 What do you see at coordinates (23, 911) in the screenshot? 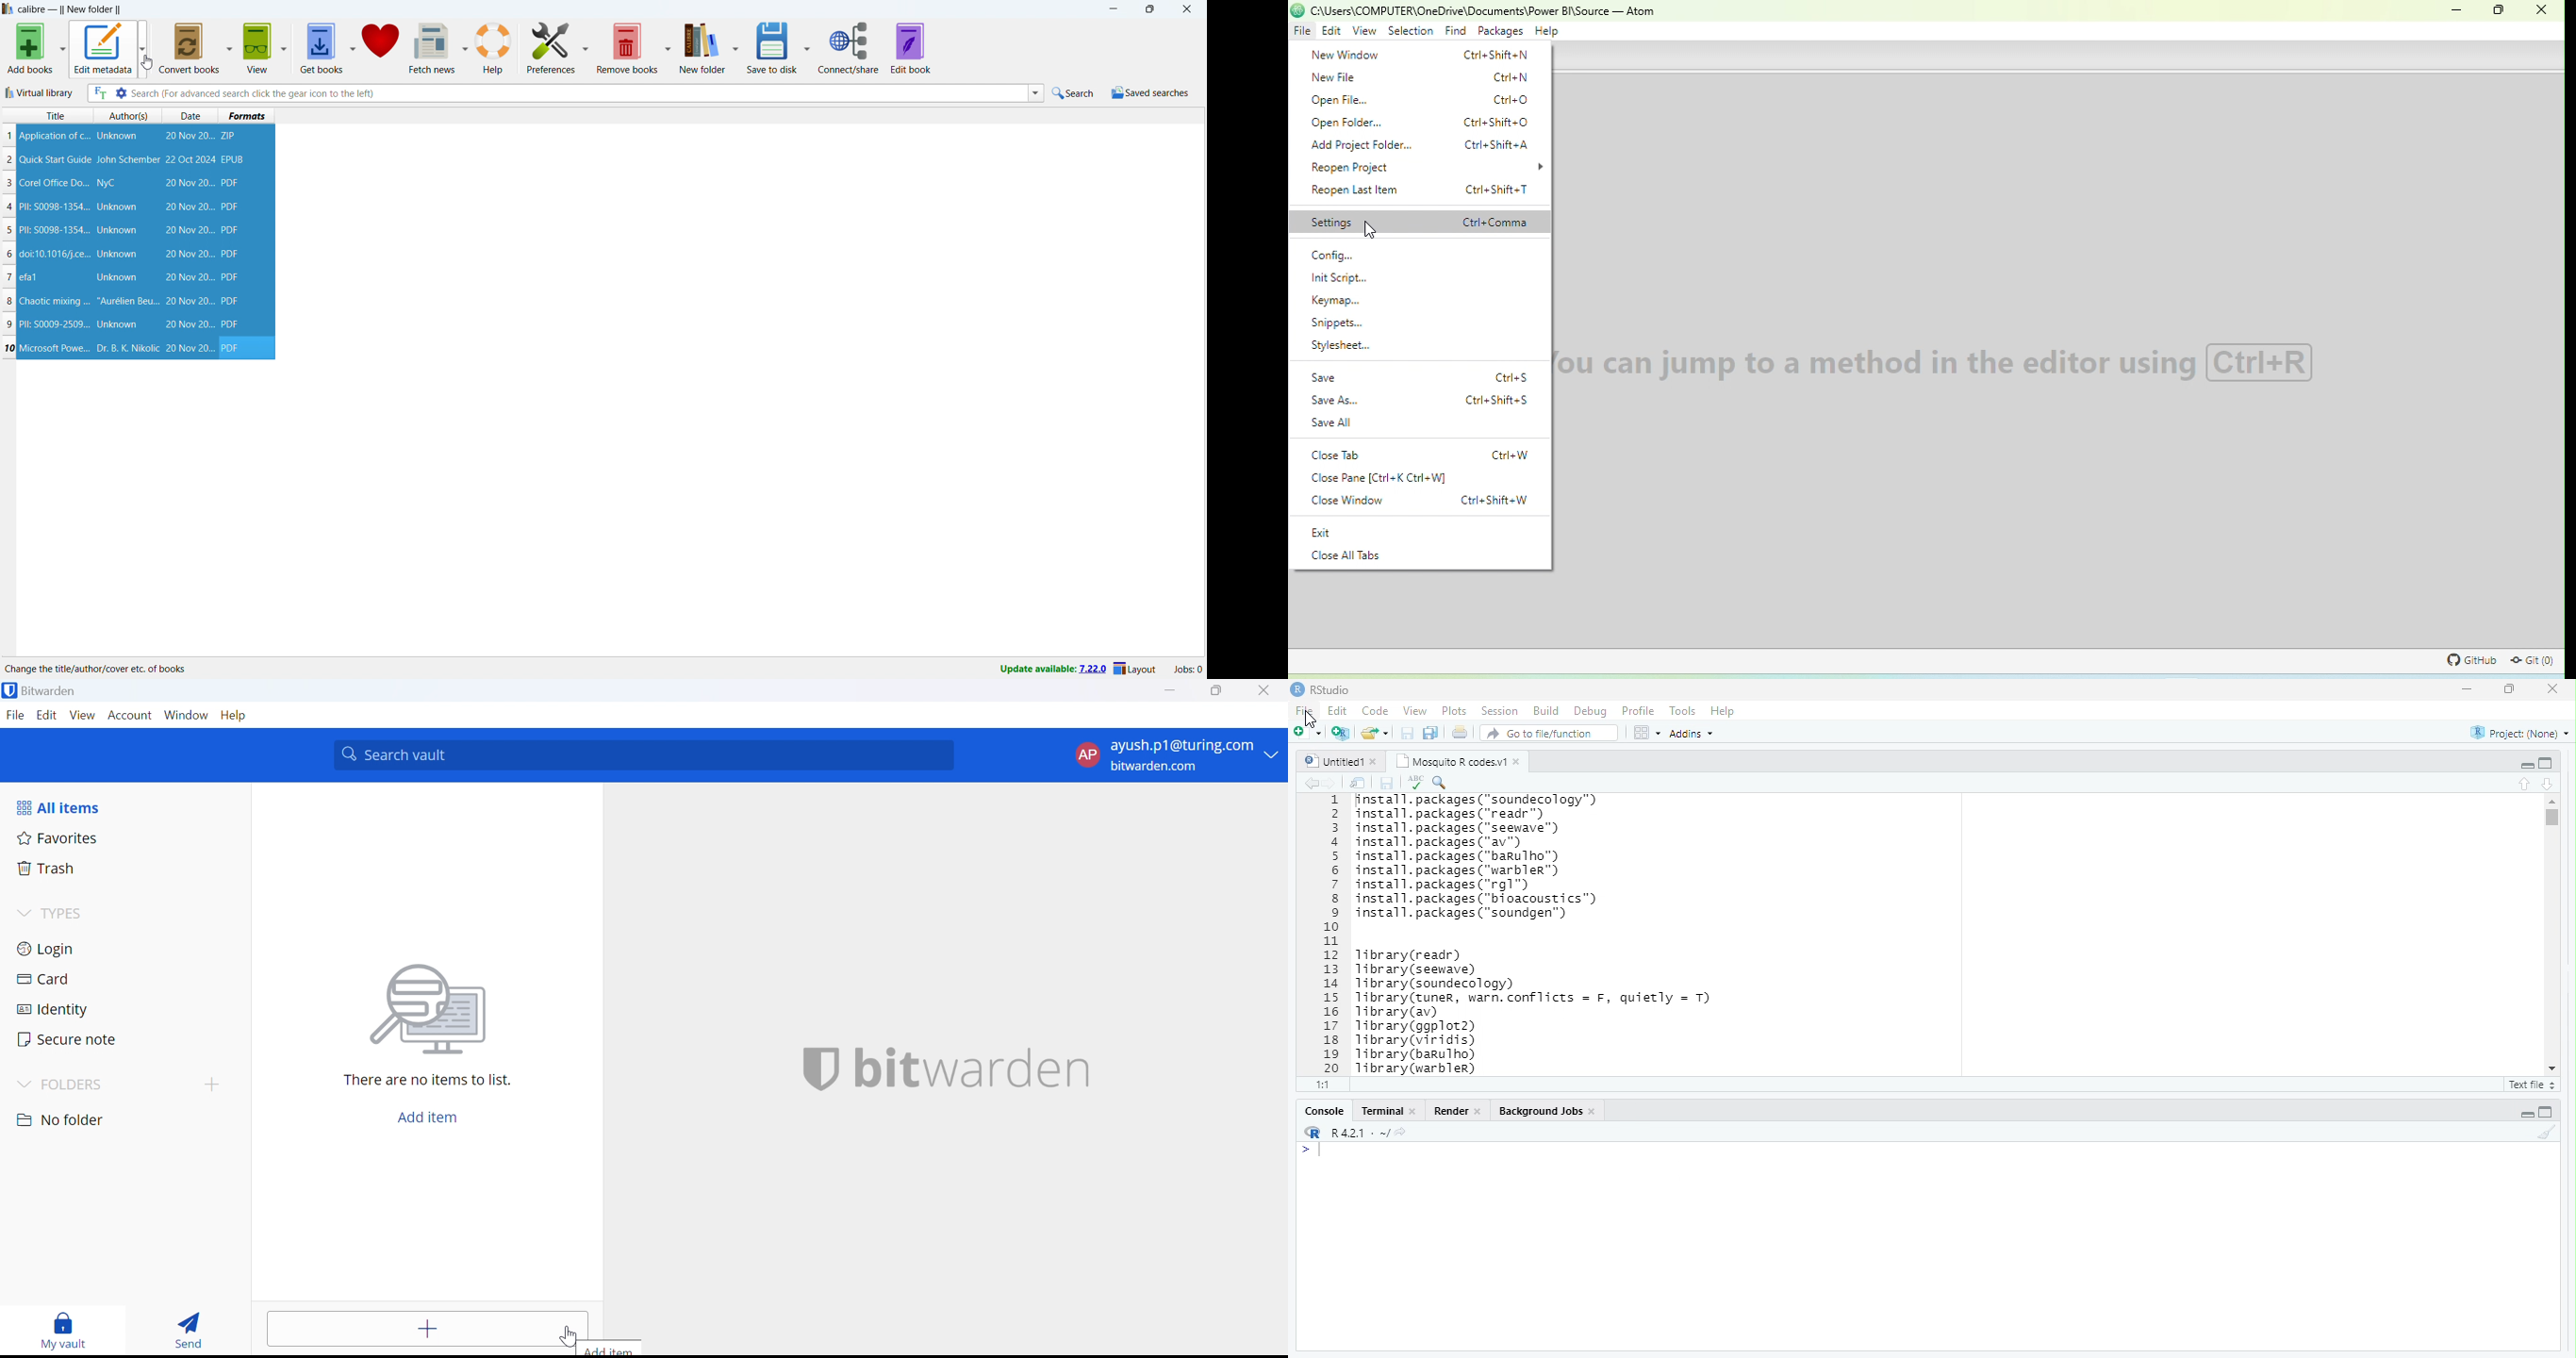
I see `Drop Down` at bounding box center [23, 911].